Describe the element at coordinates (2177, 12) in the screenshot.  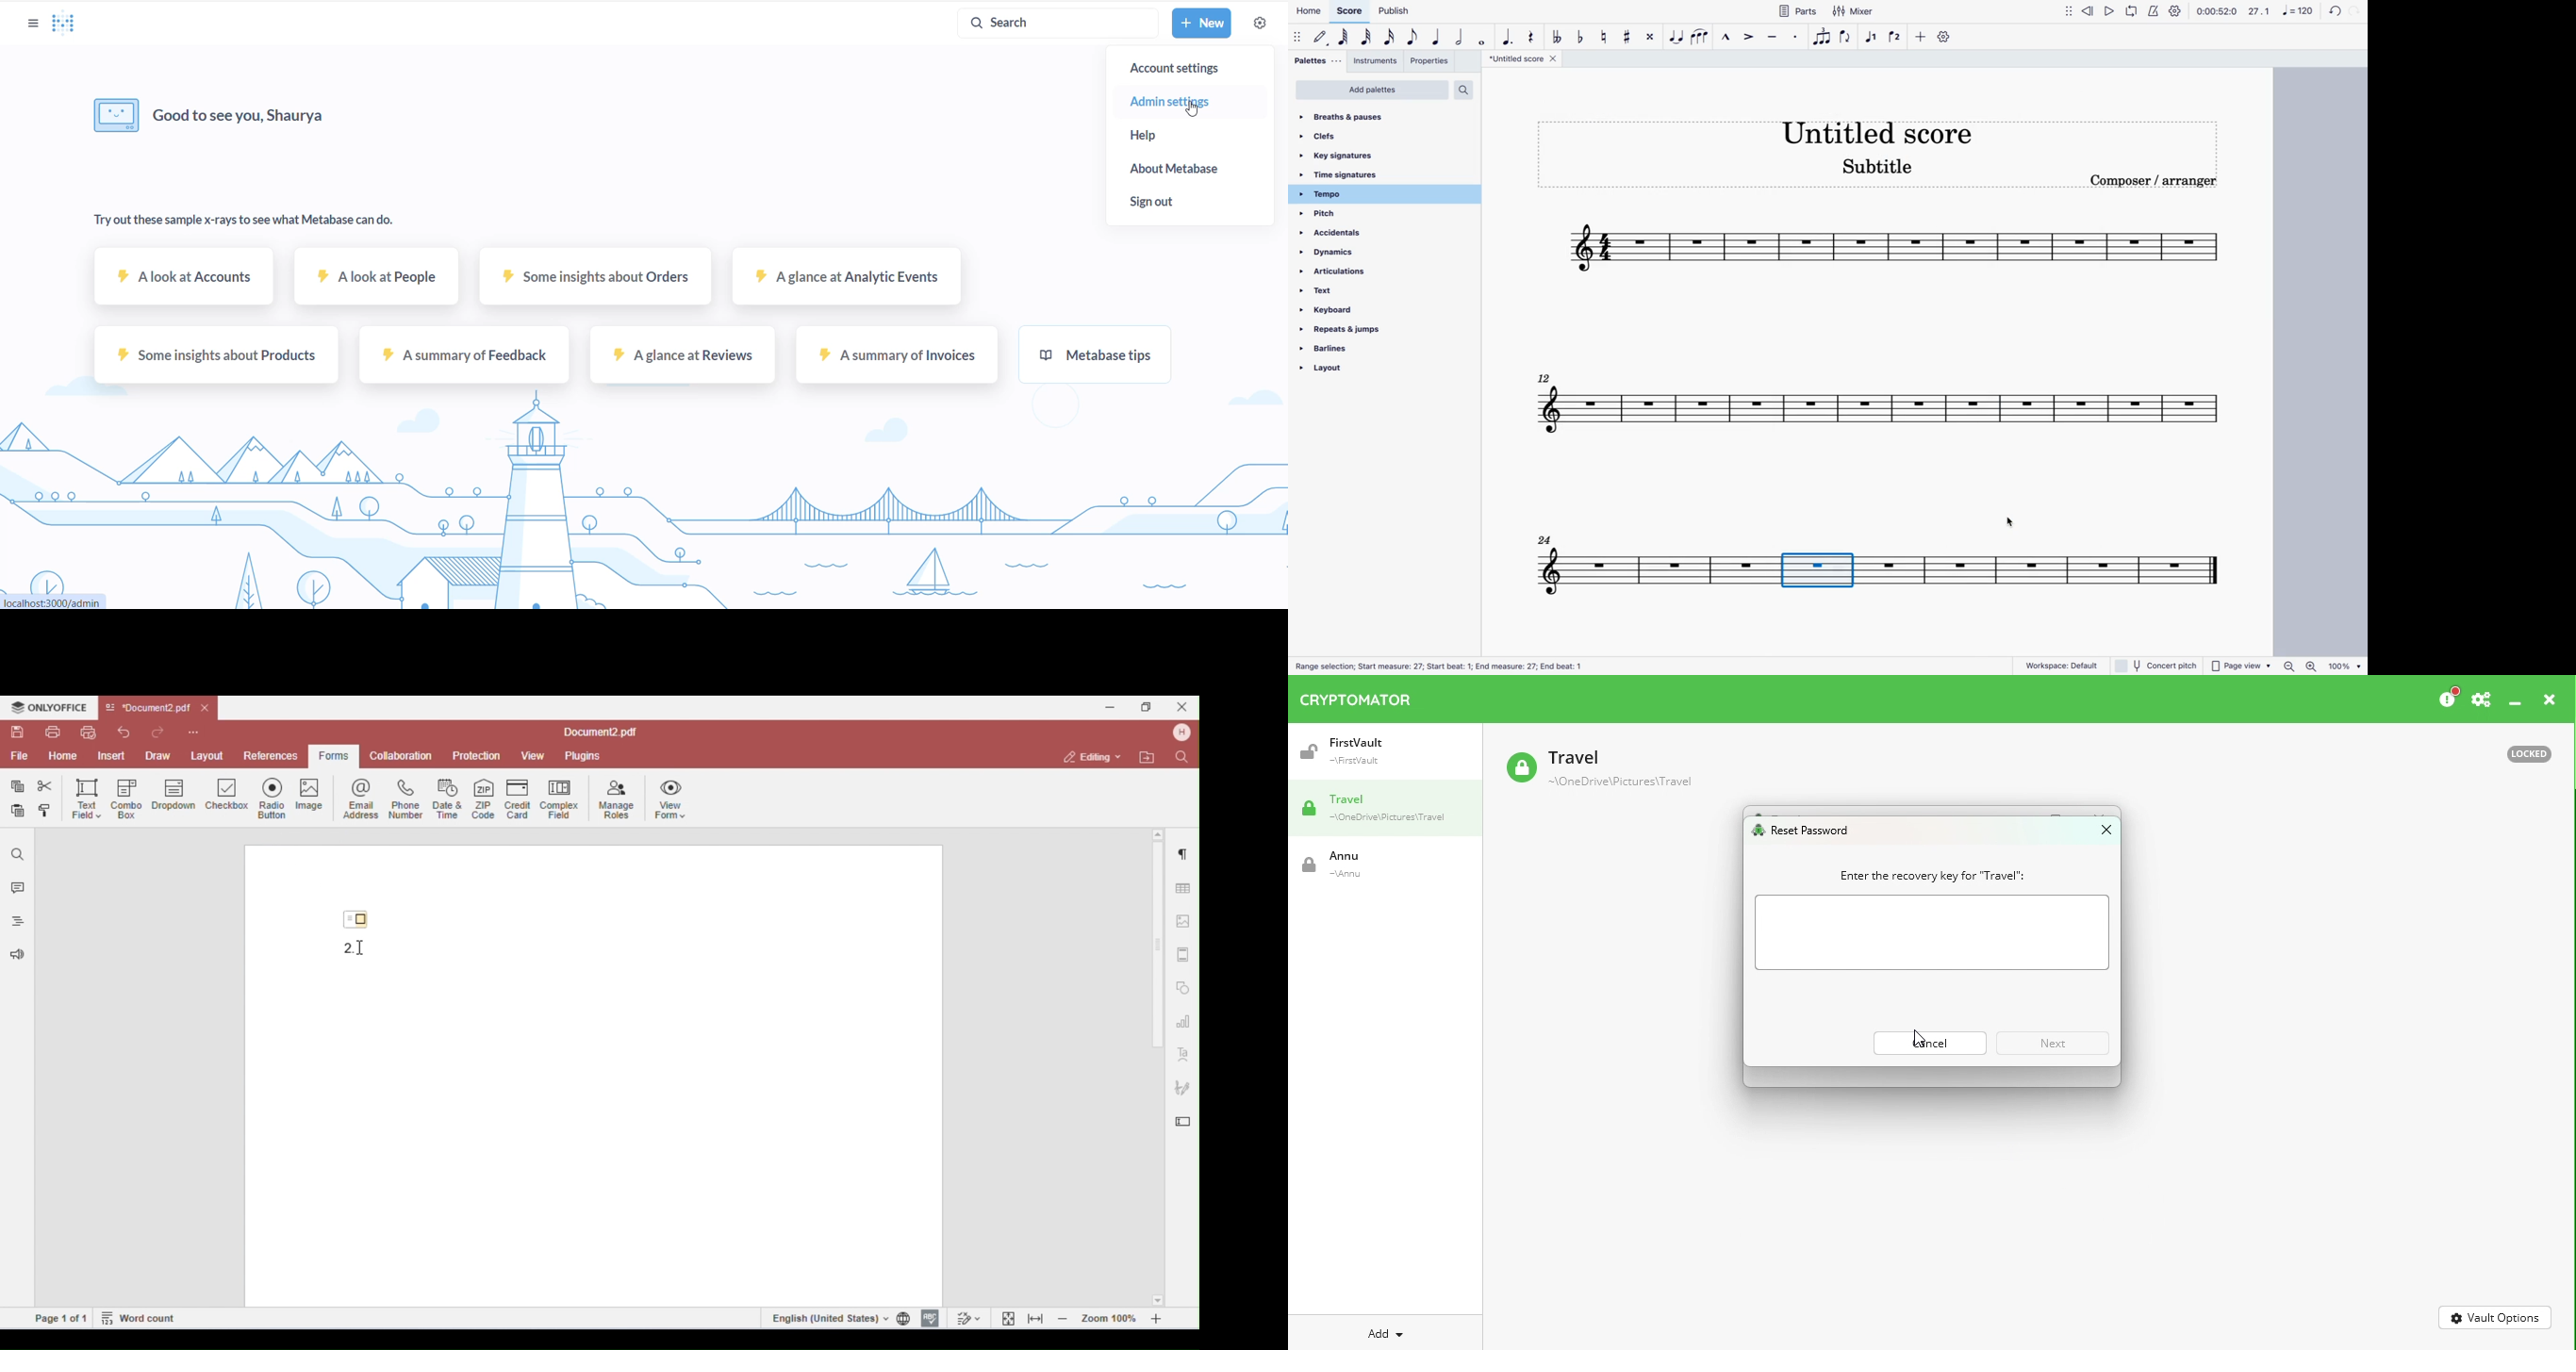
I see `settings` at that location.